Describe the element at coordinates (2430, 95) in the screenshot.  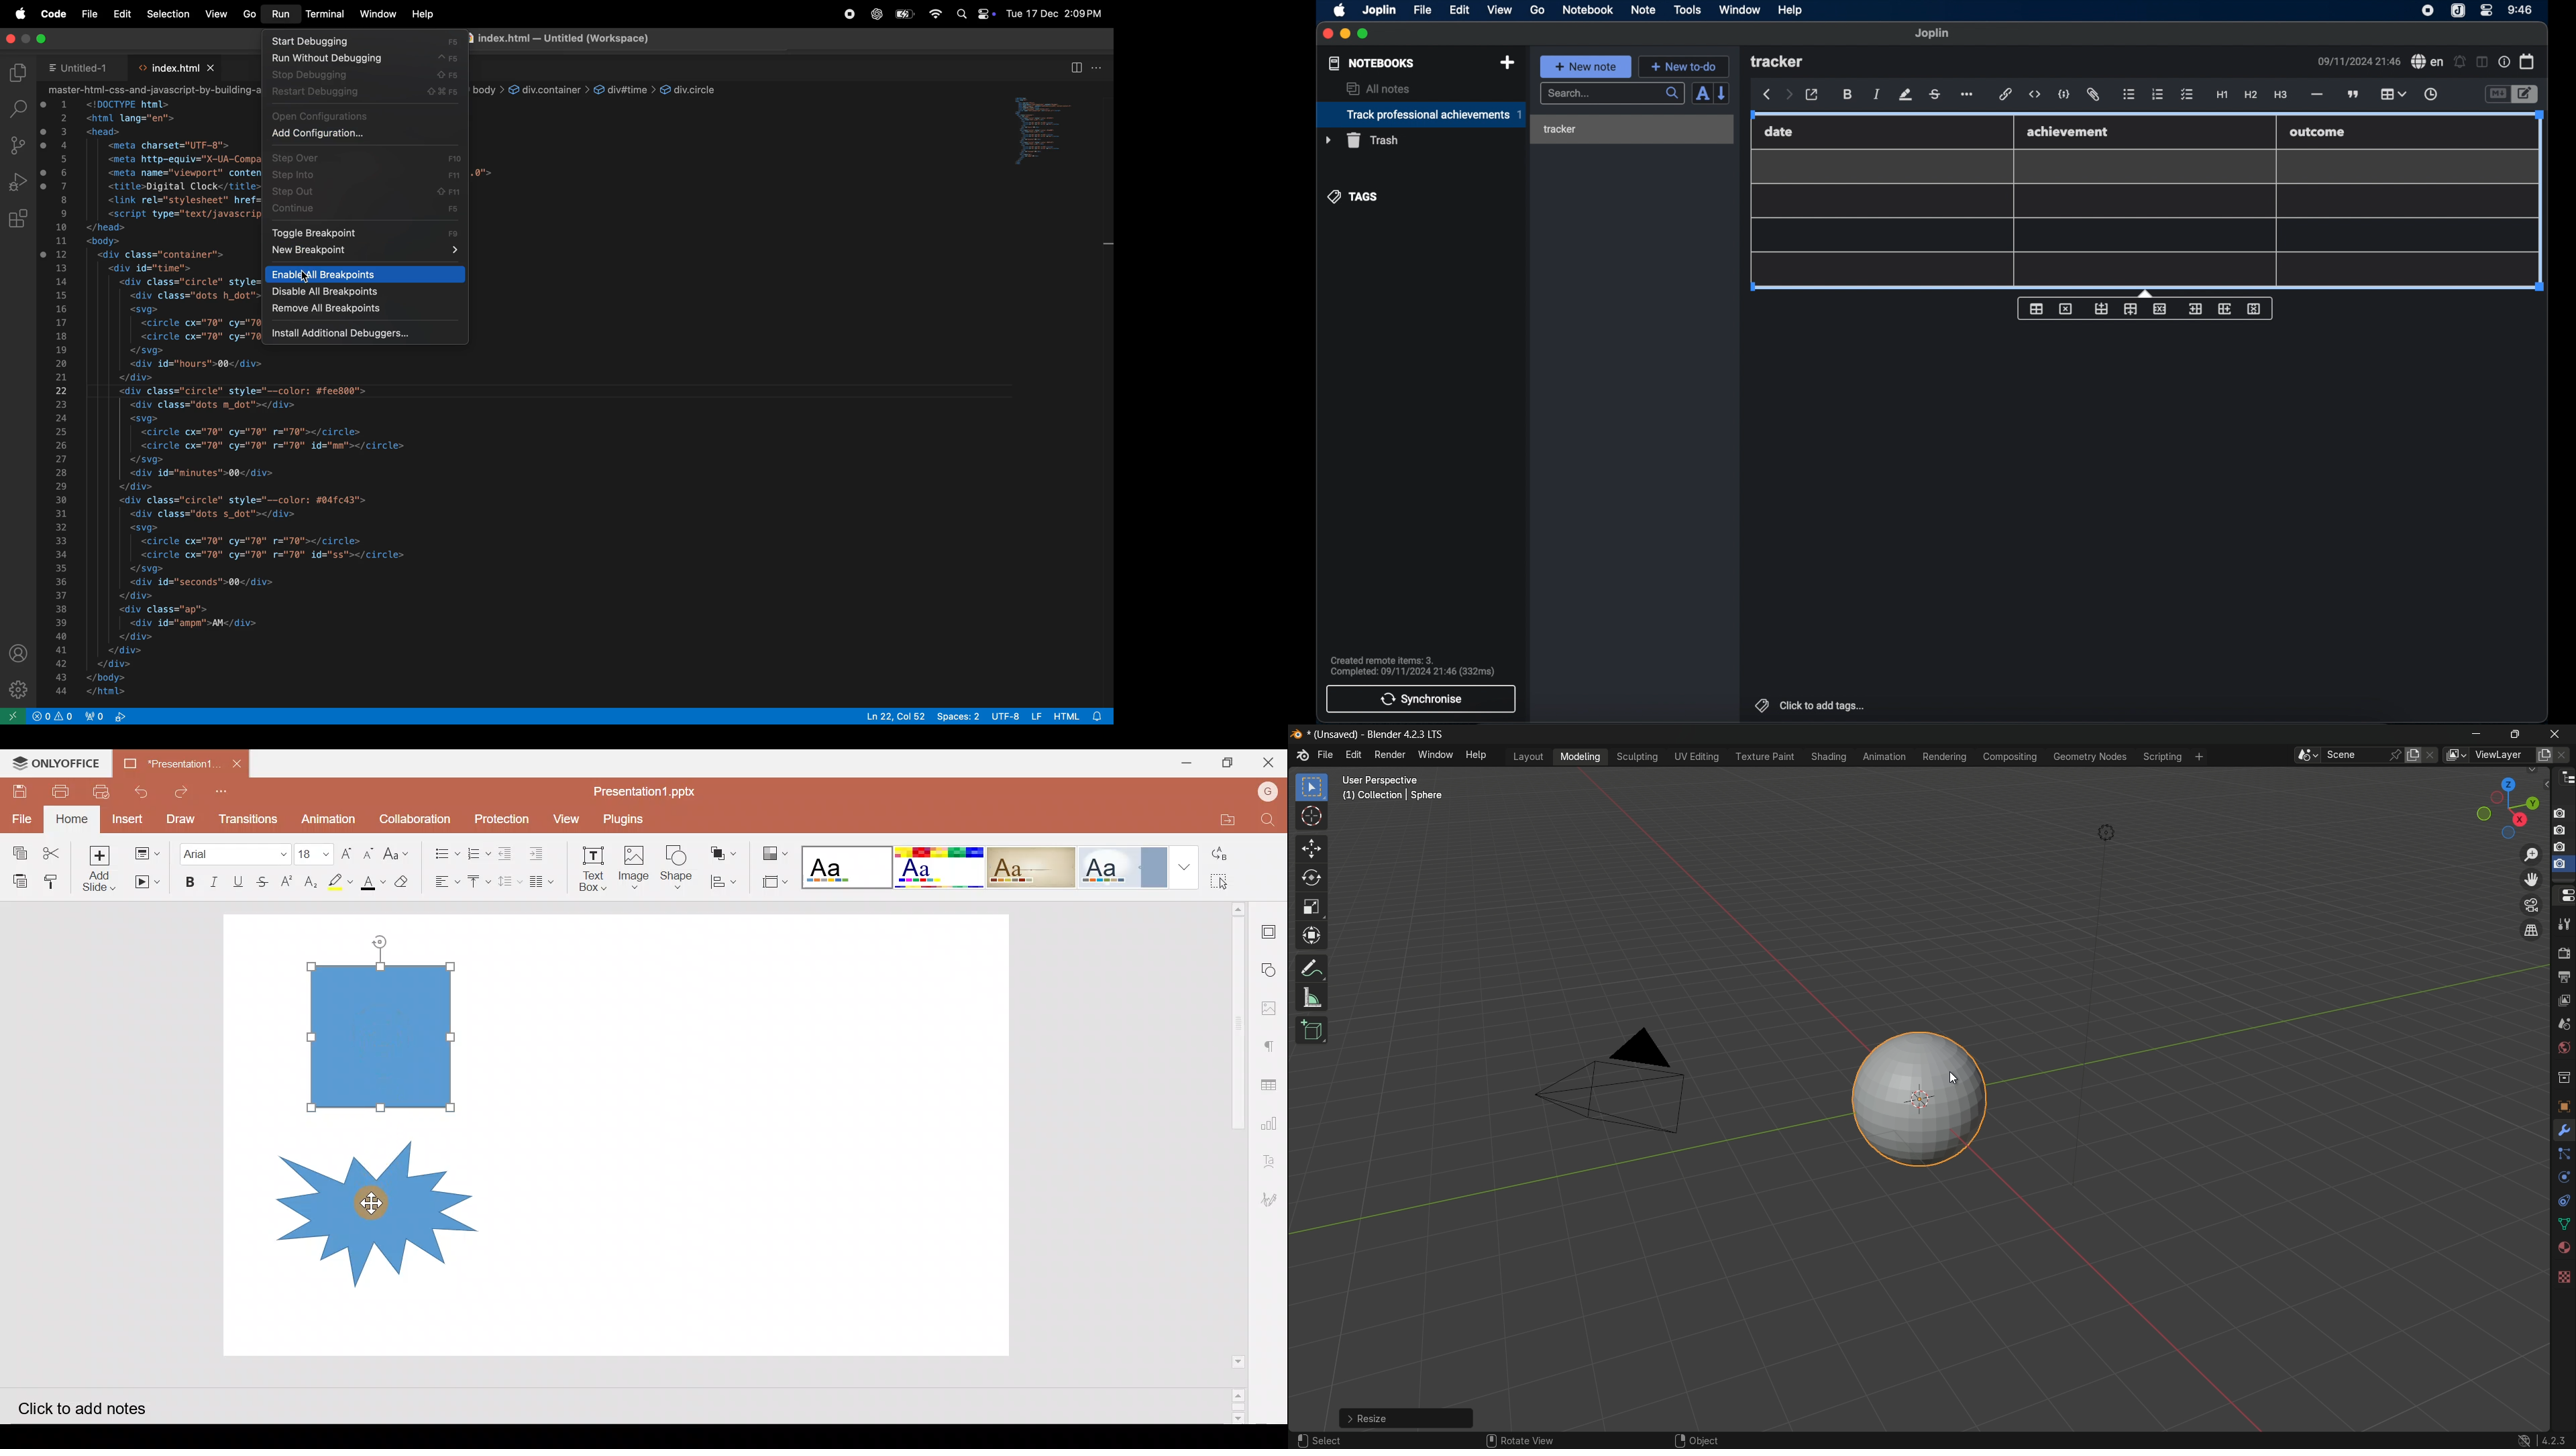
I see `insert time` at that location.